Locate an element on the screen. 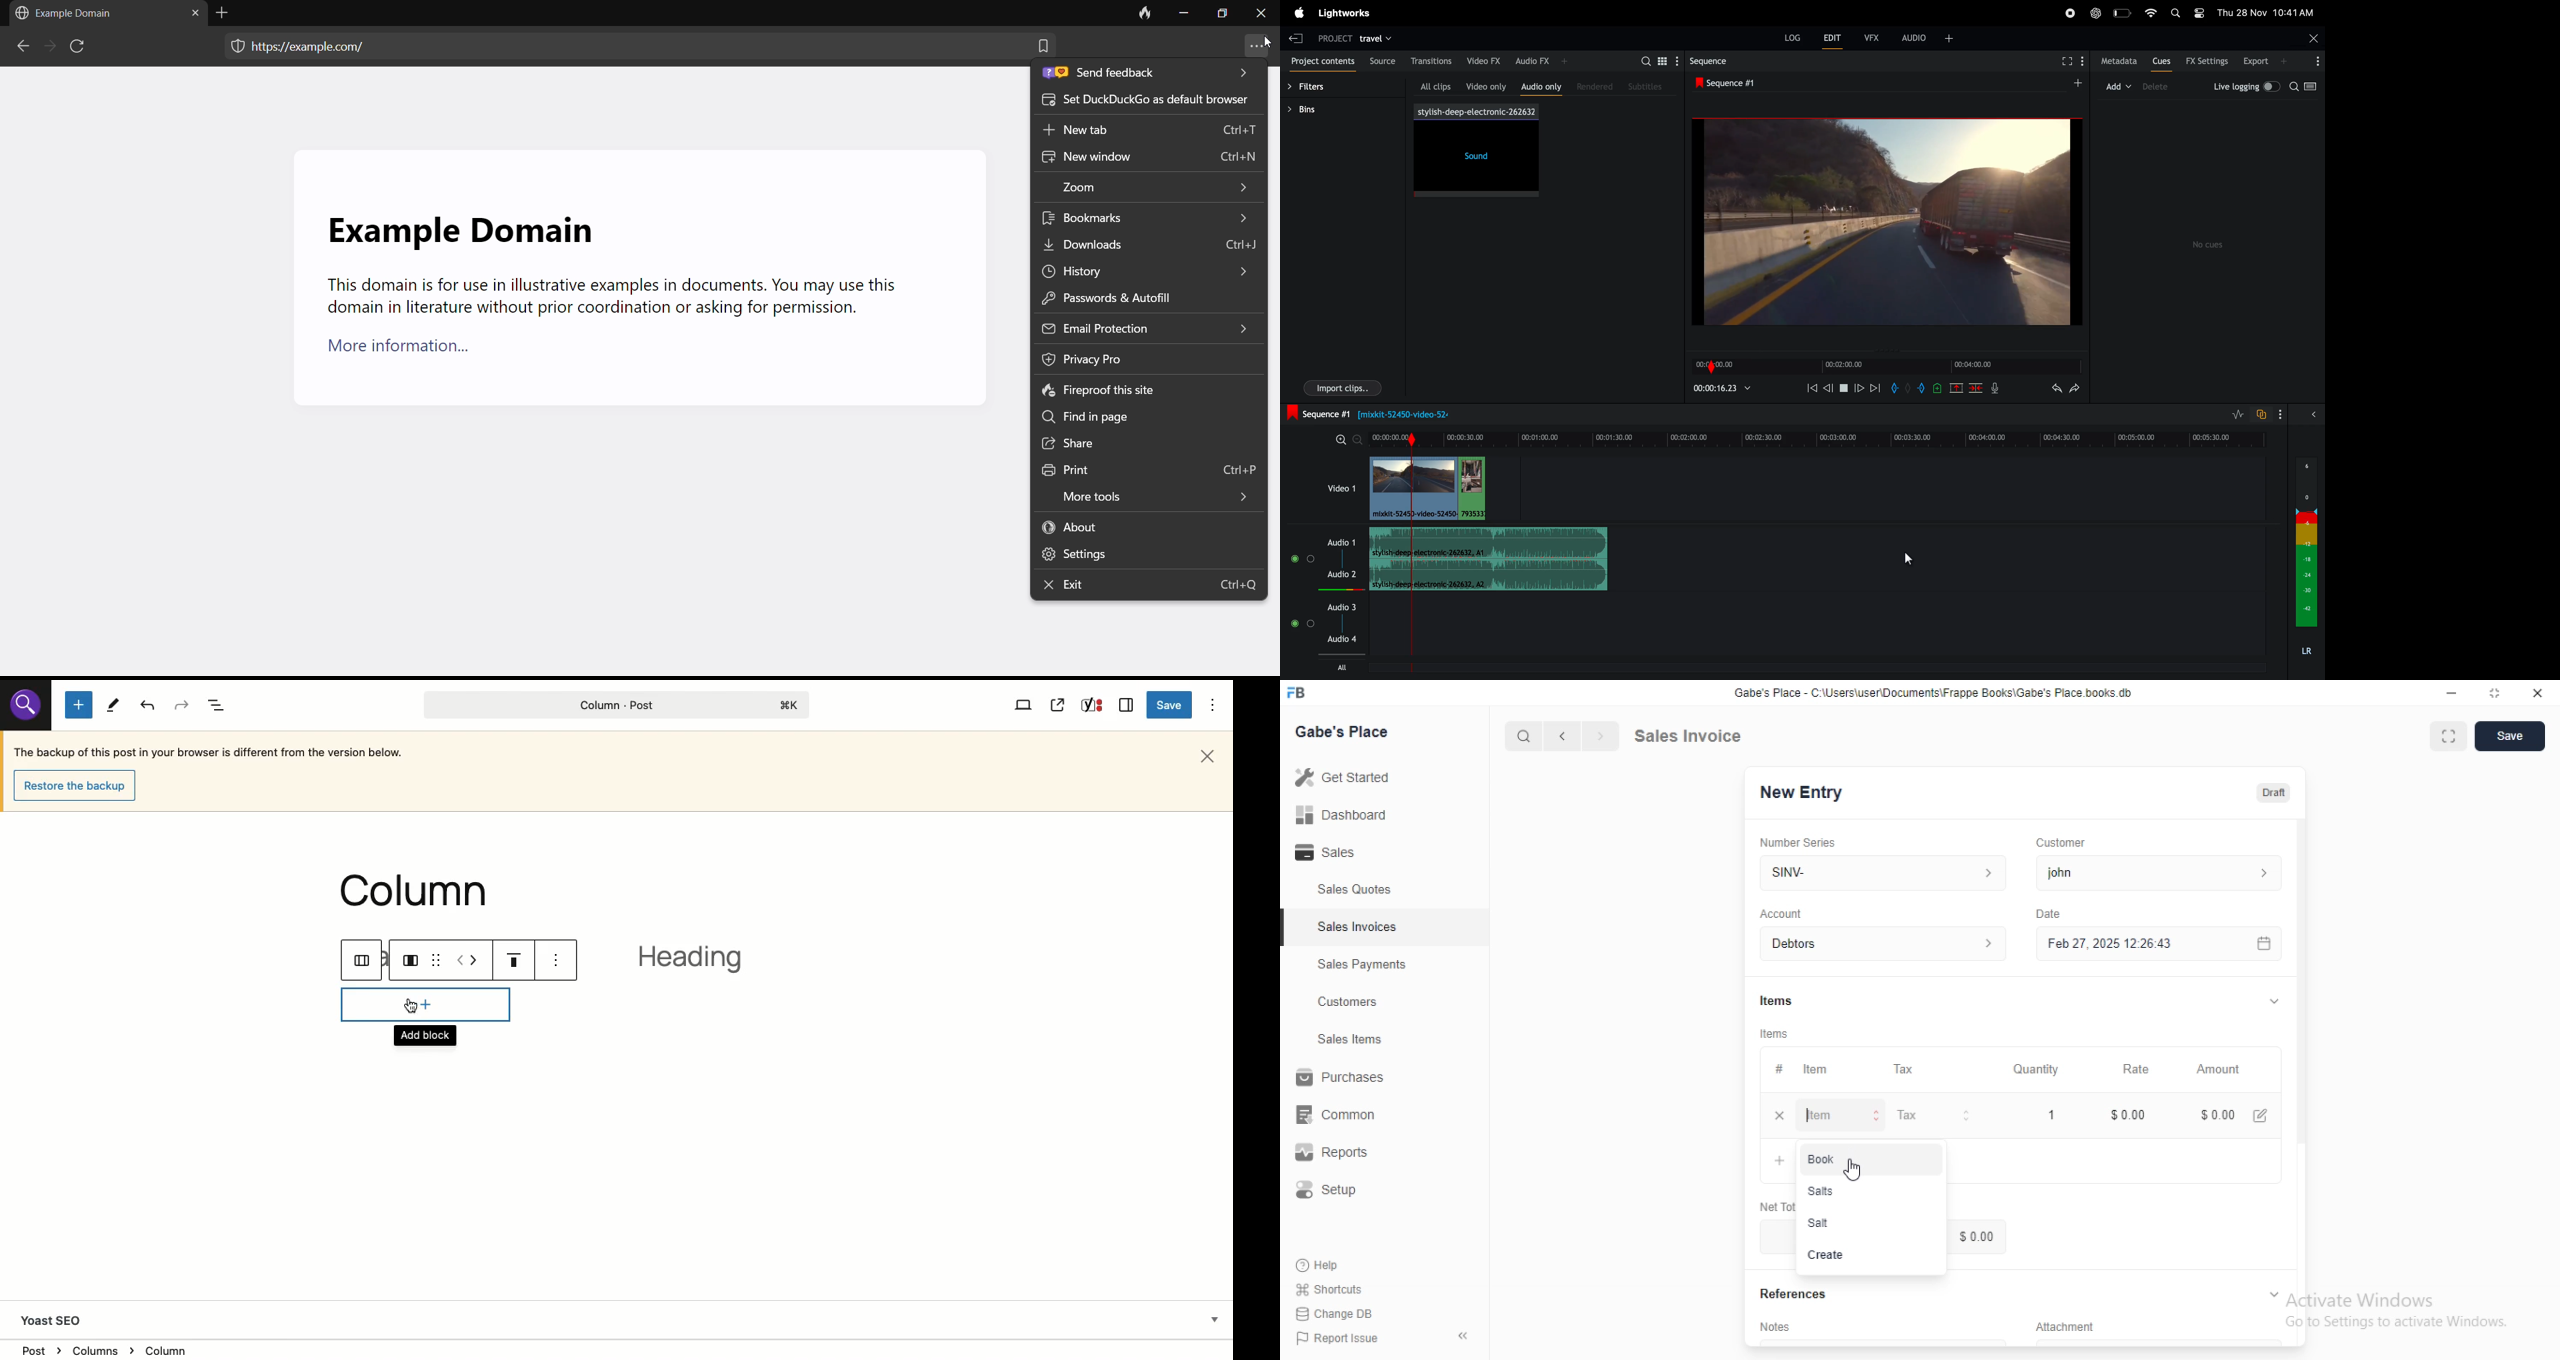  Move left right is located at coordinates (468, 959).